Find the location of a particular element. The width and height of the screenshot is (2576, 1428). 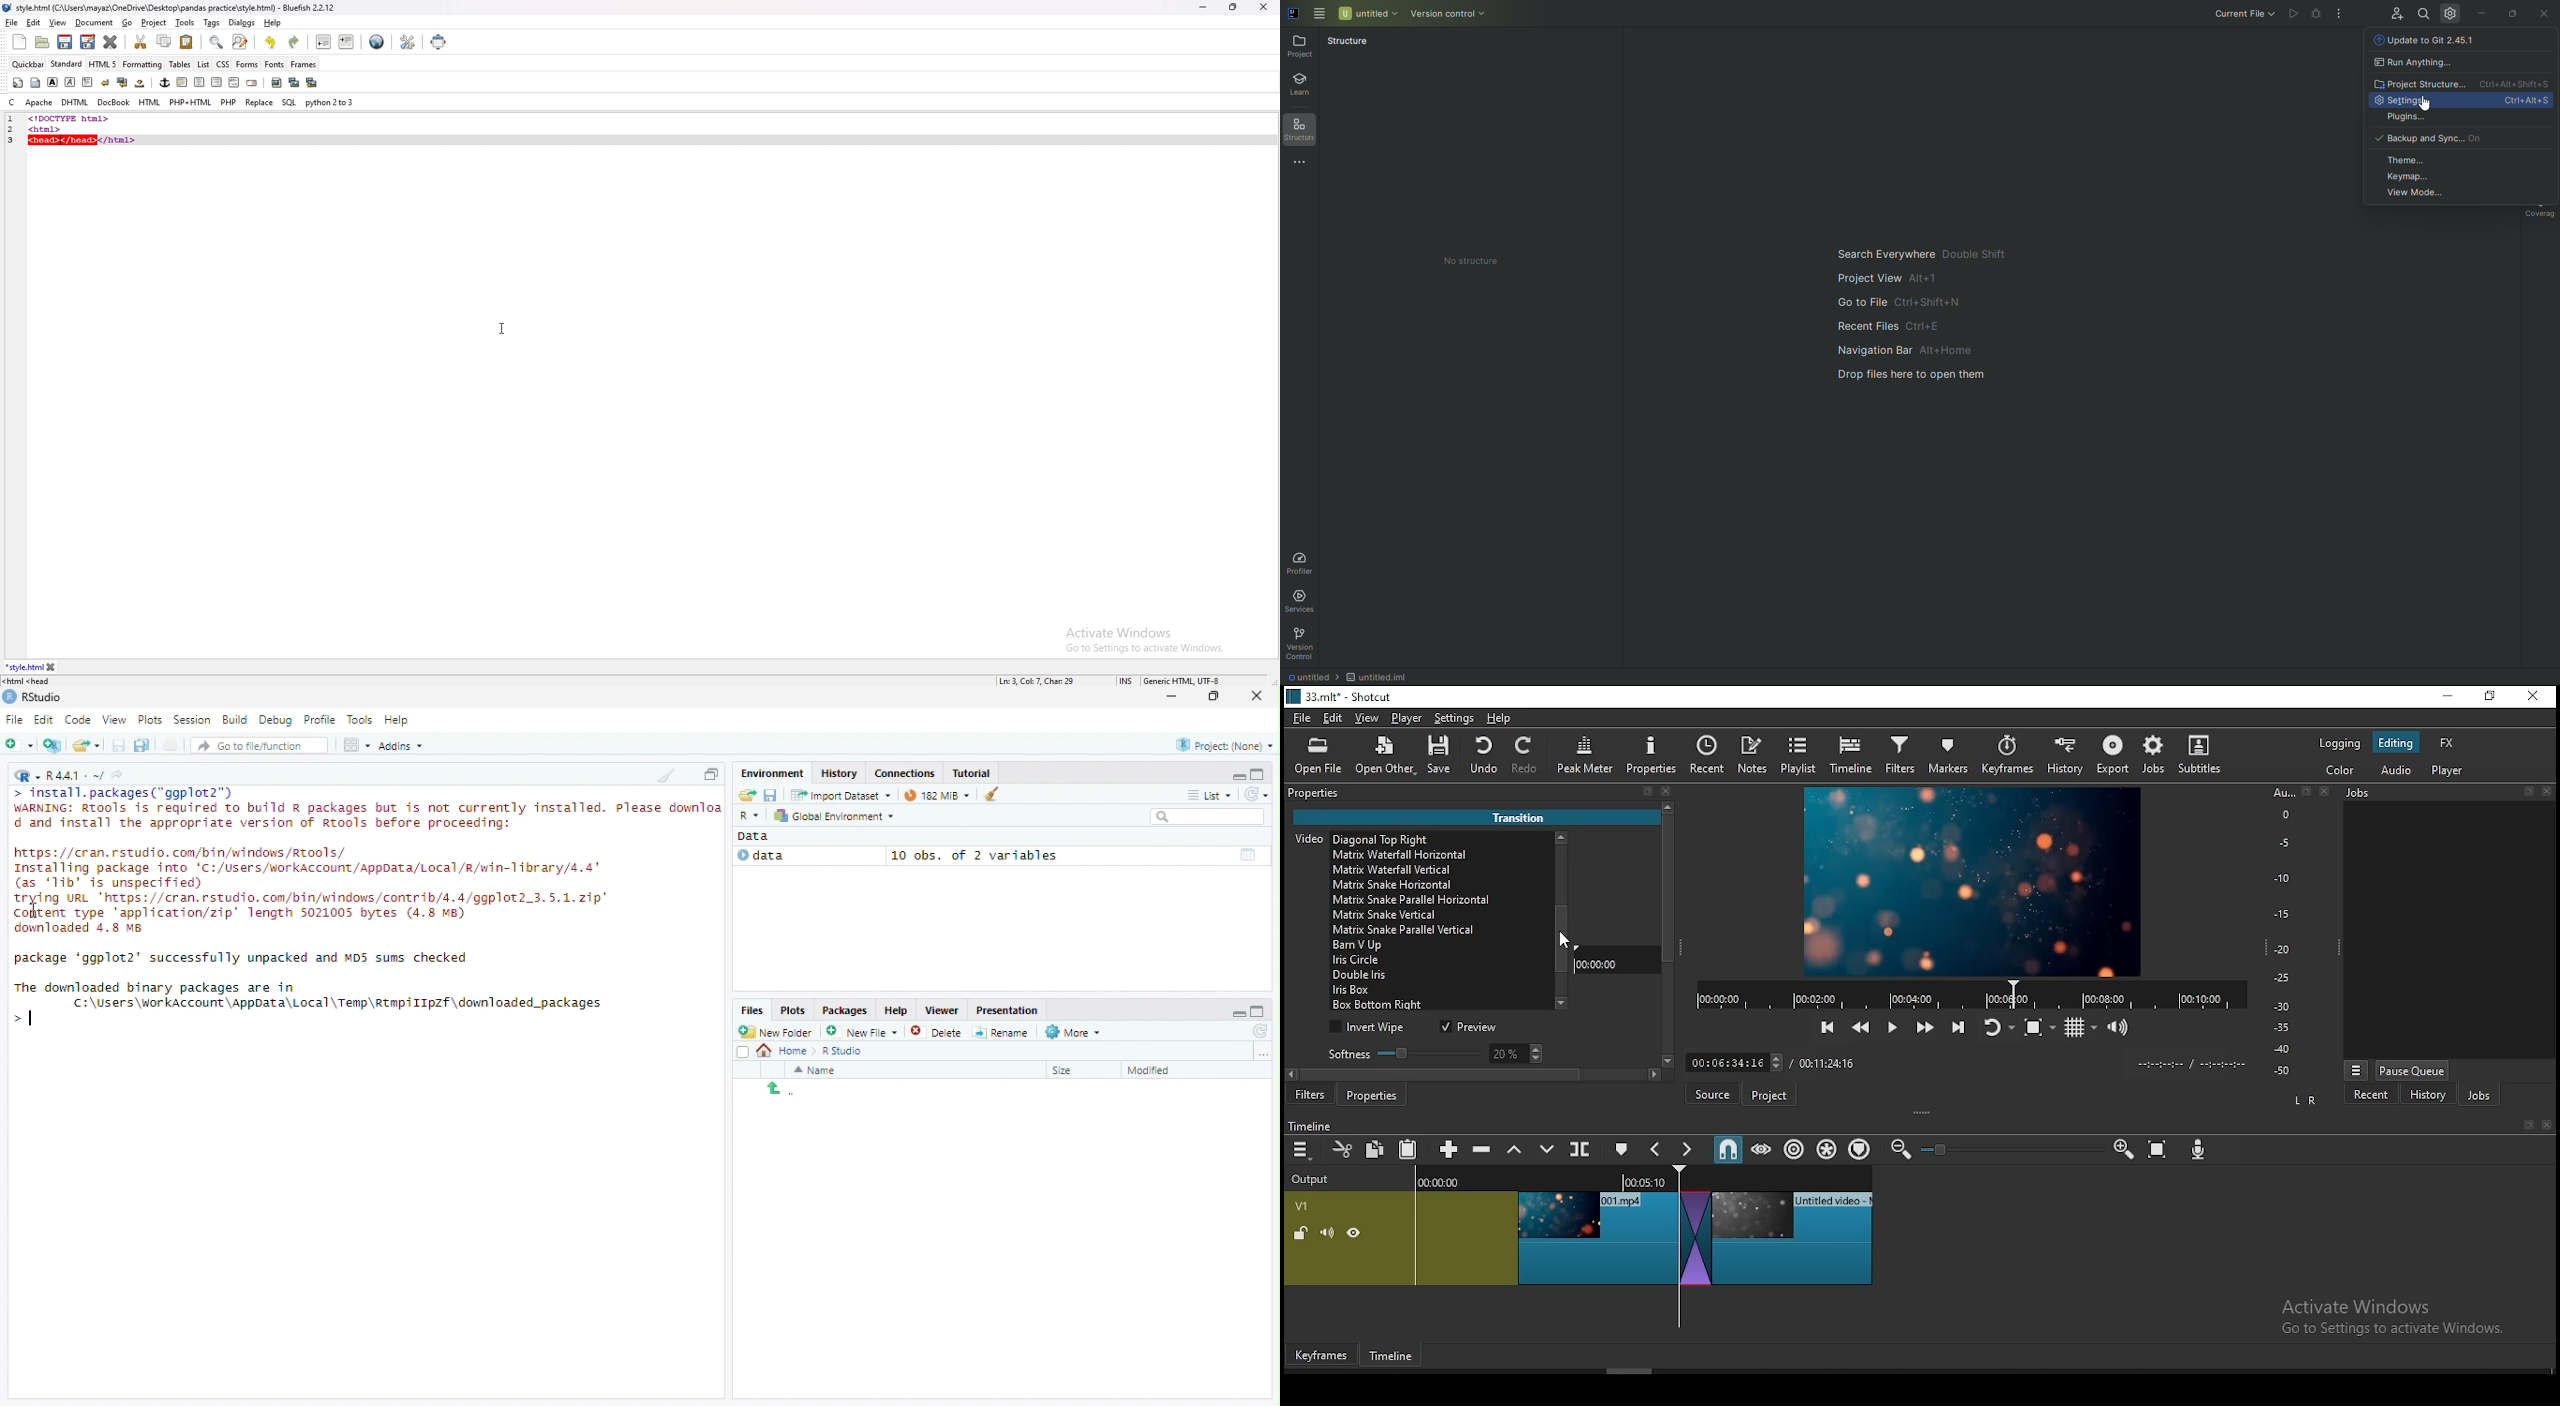

Build is located at coordinates (237, 720).